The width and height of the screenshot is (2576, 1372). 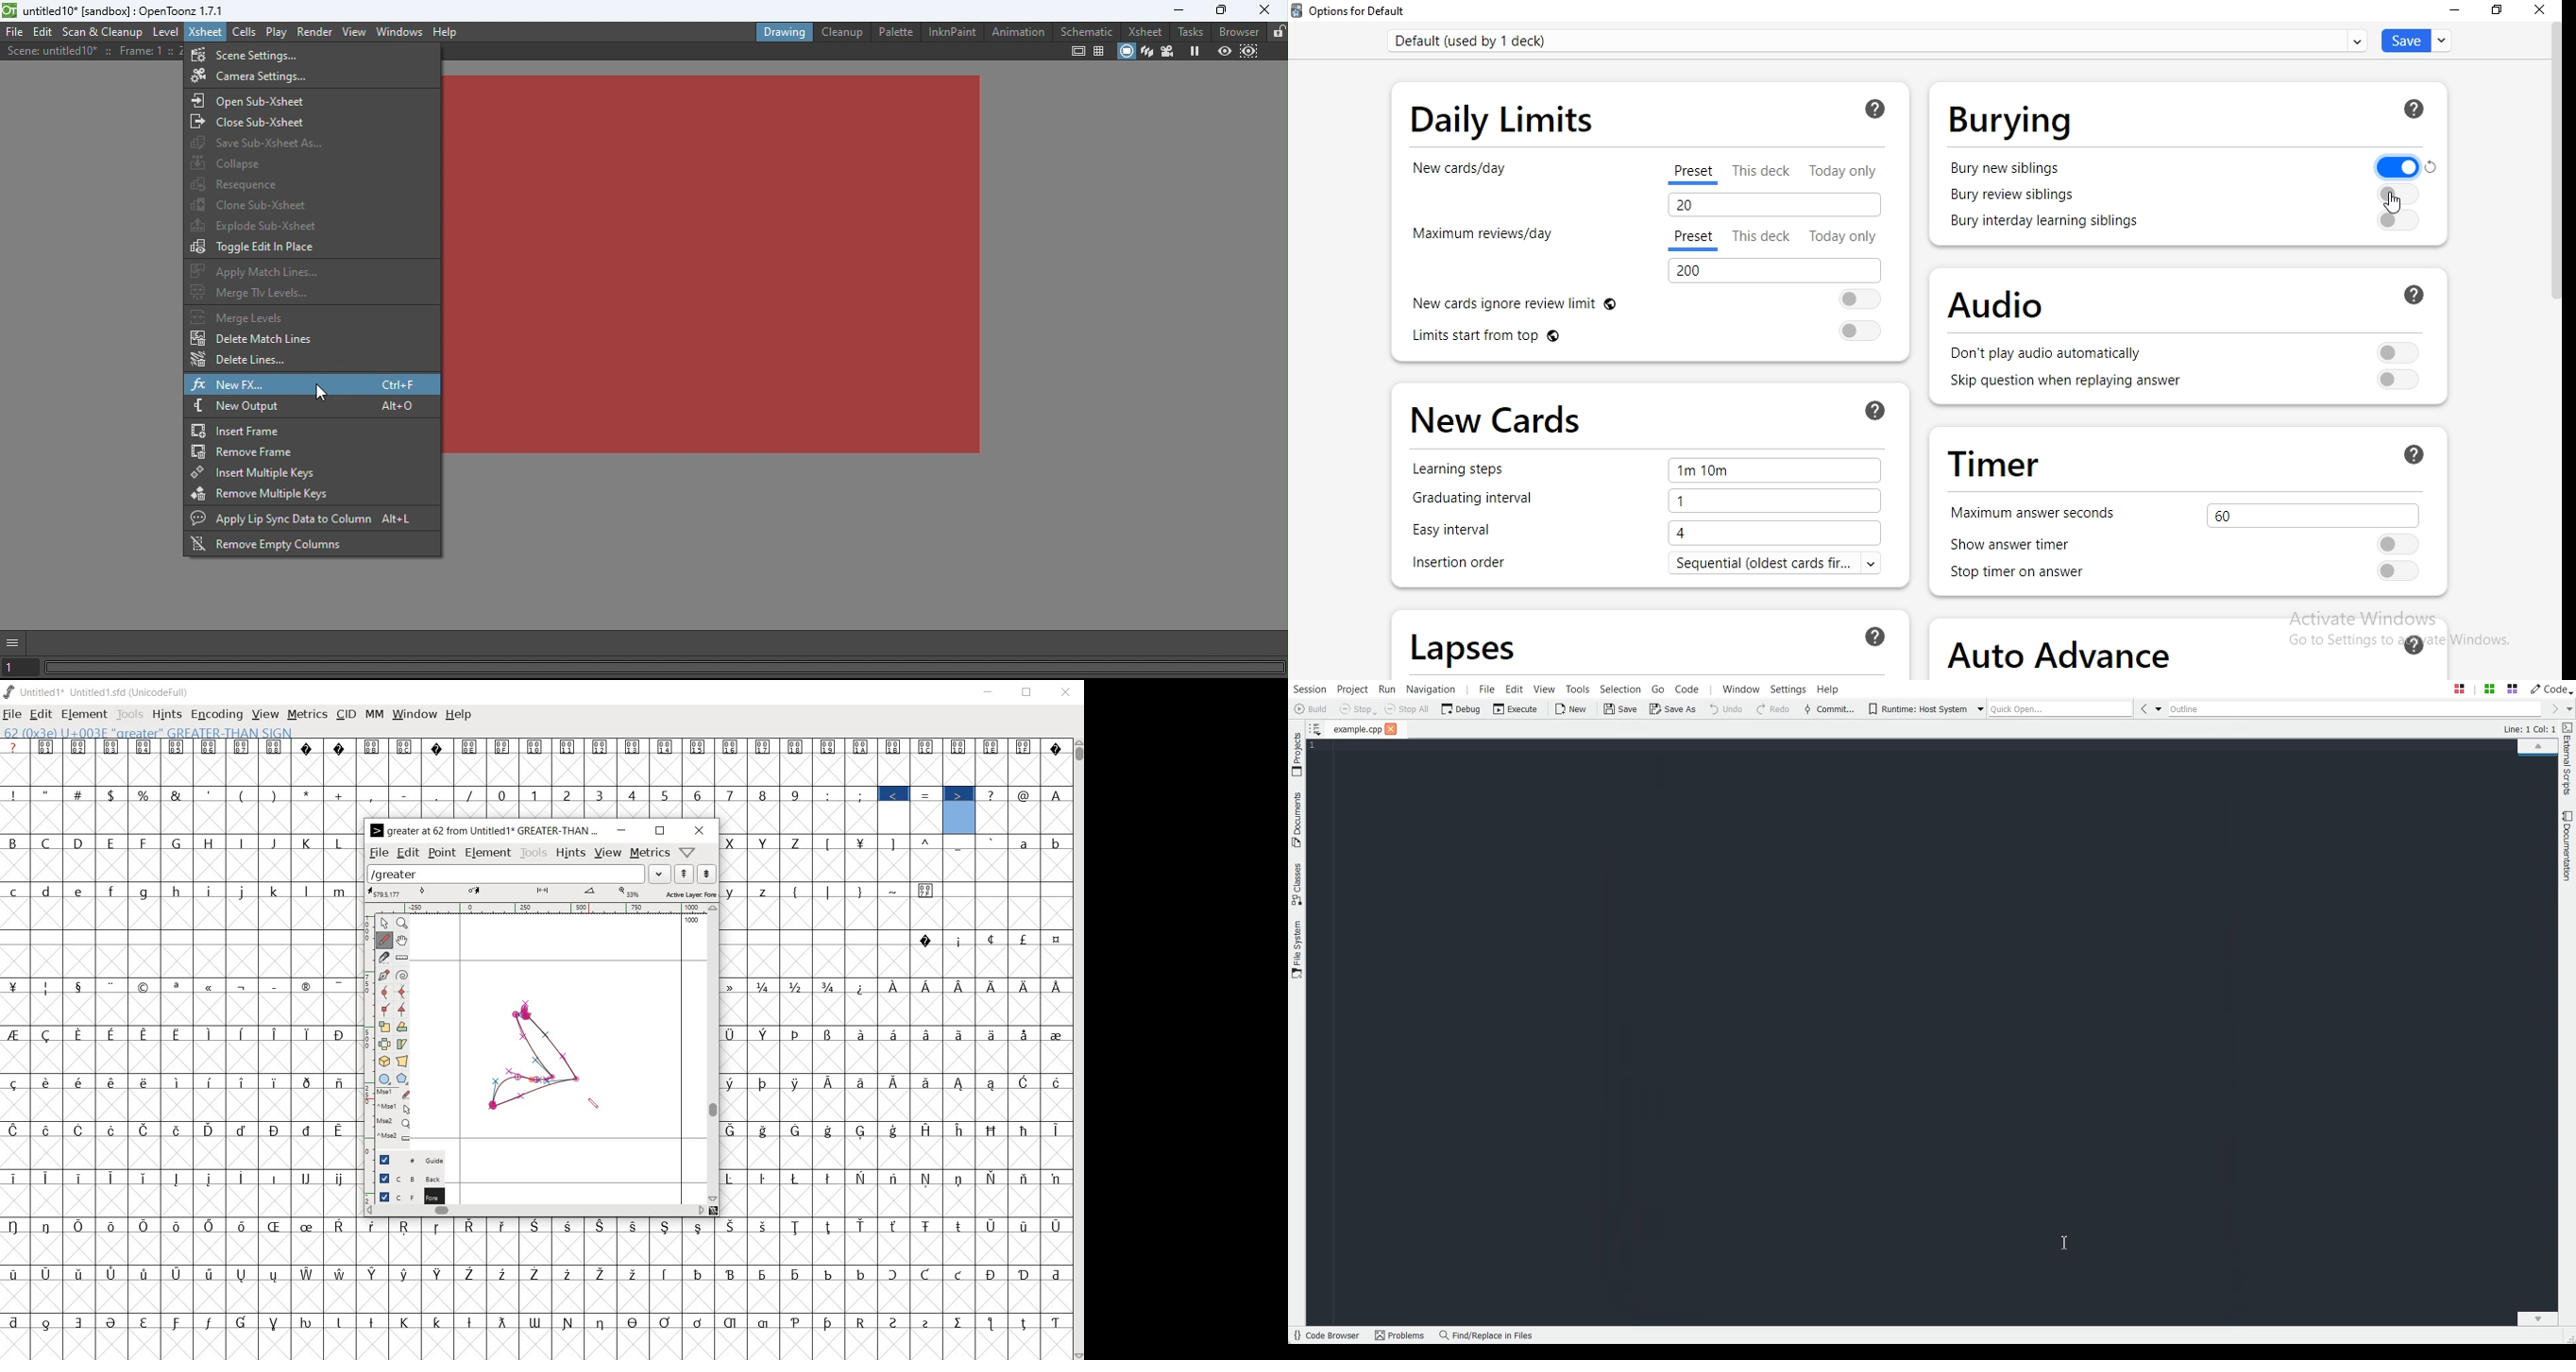 What do you see at coordinates (1465, 644) in the screenshot?
I see `lapses` at bounding box center [1465, 644].